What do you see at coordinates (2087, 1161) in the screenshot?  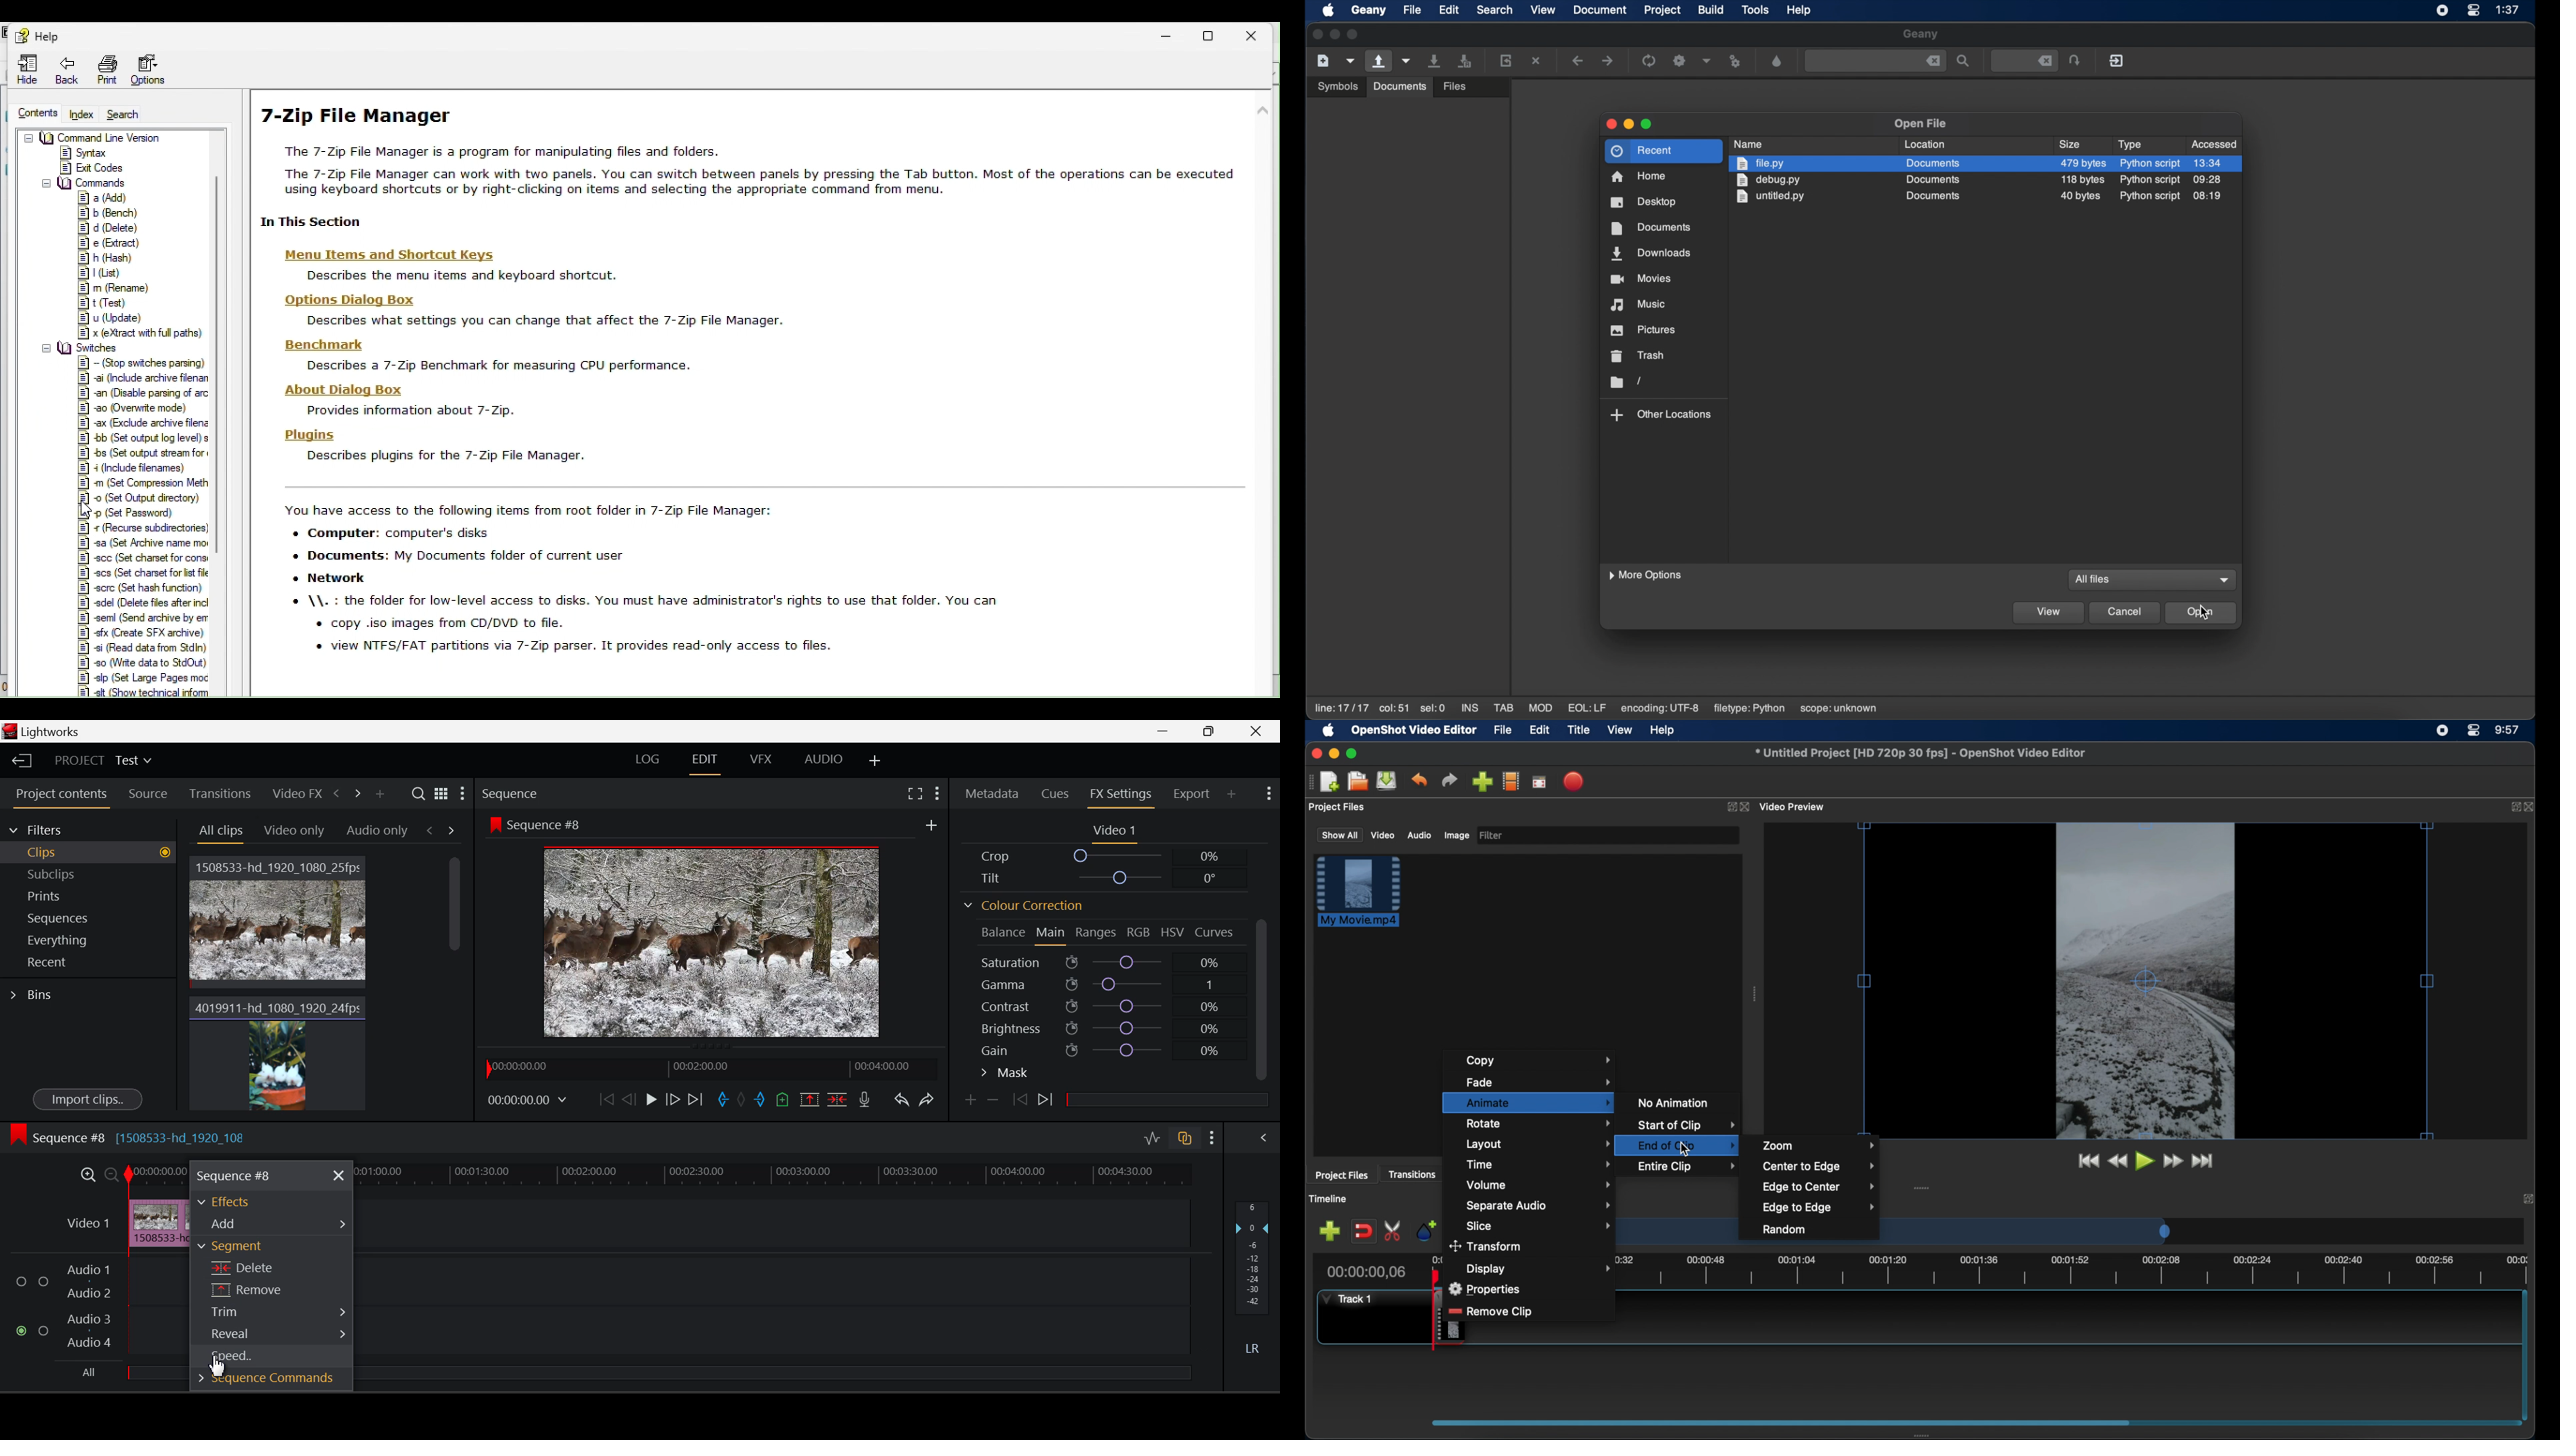 I see `jumpt to start` at bounding box center [2087, 1161].